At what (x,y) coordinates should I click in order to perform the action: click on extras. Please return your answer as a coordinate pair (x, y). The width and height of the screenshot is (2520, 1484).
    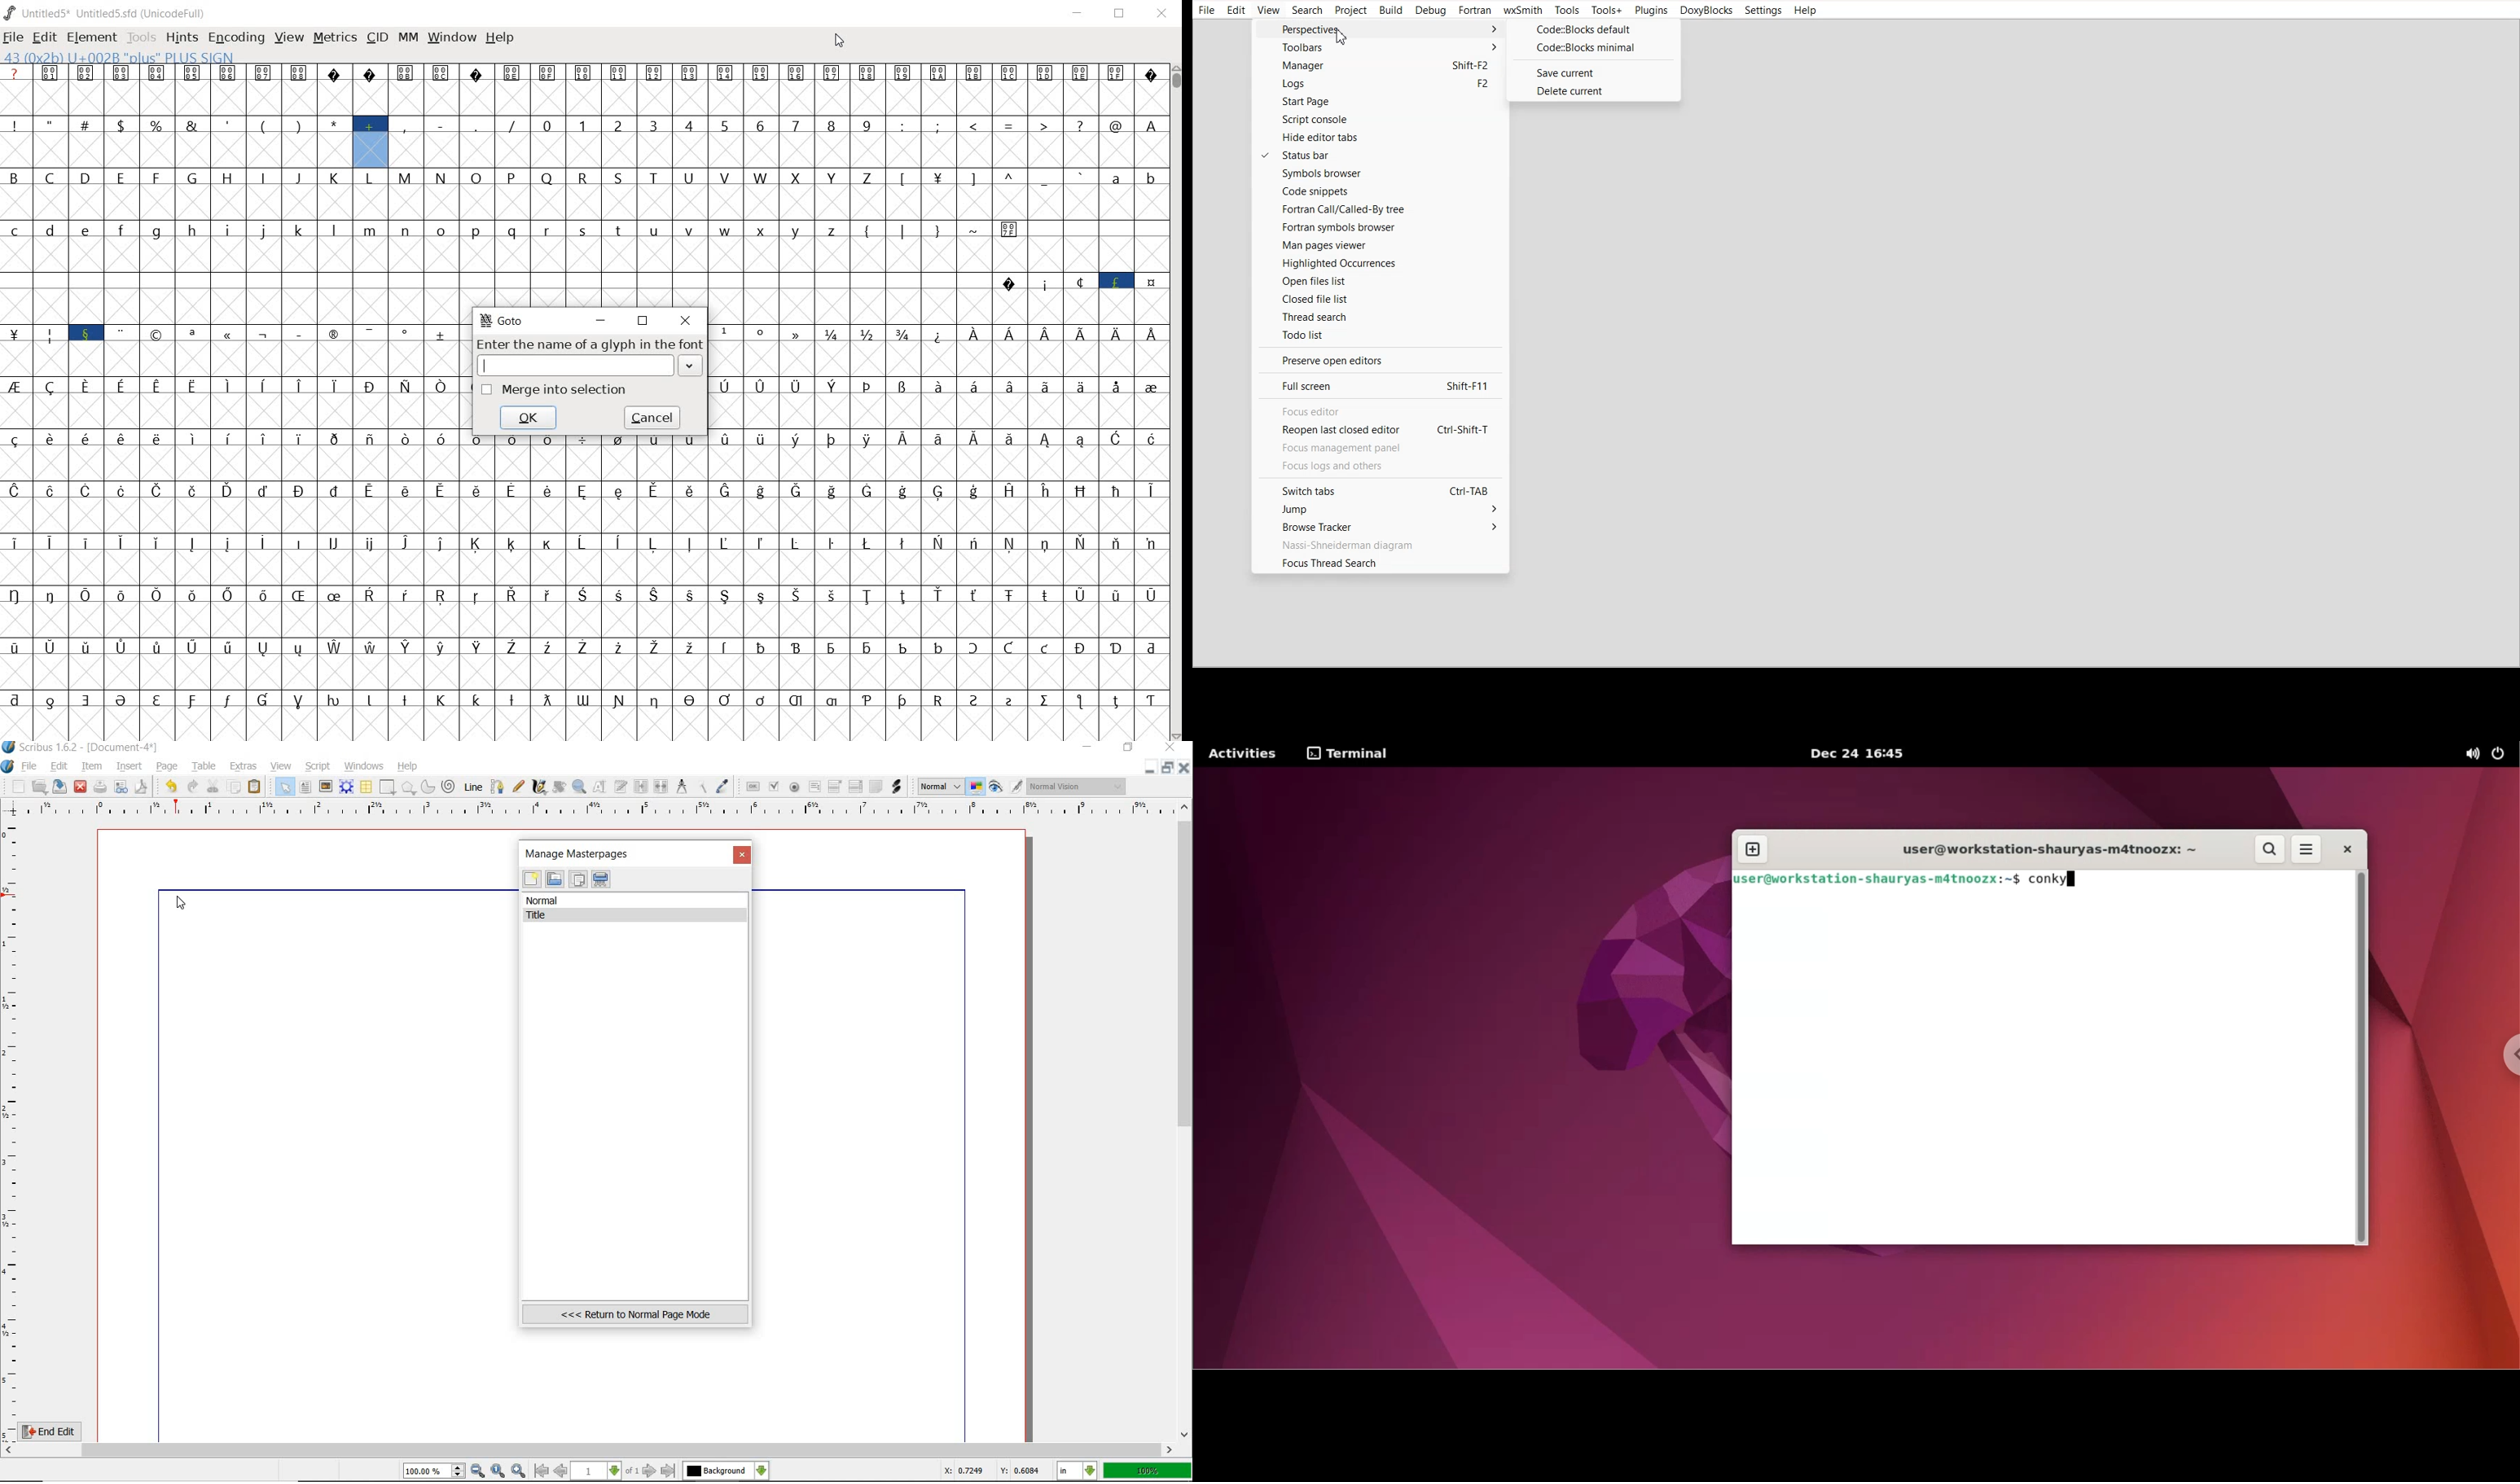
    Looking at the image, I should click on (244, 767).